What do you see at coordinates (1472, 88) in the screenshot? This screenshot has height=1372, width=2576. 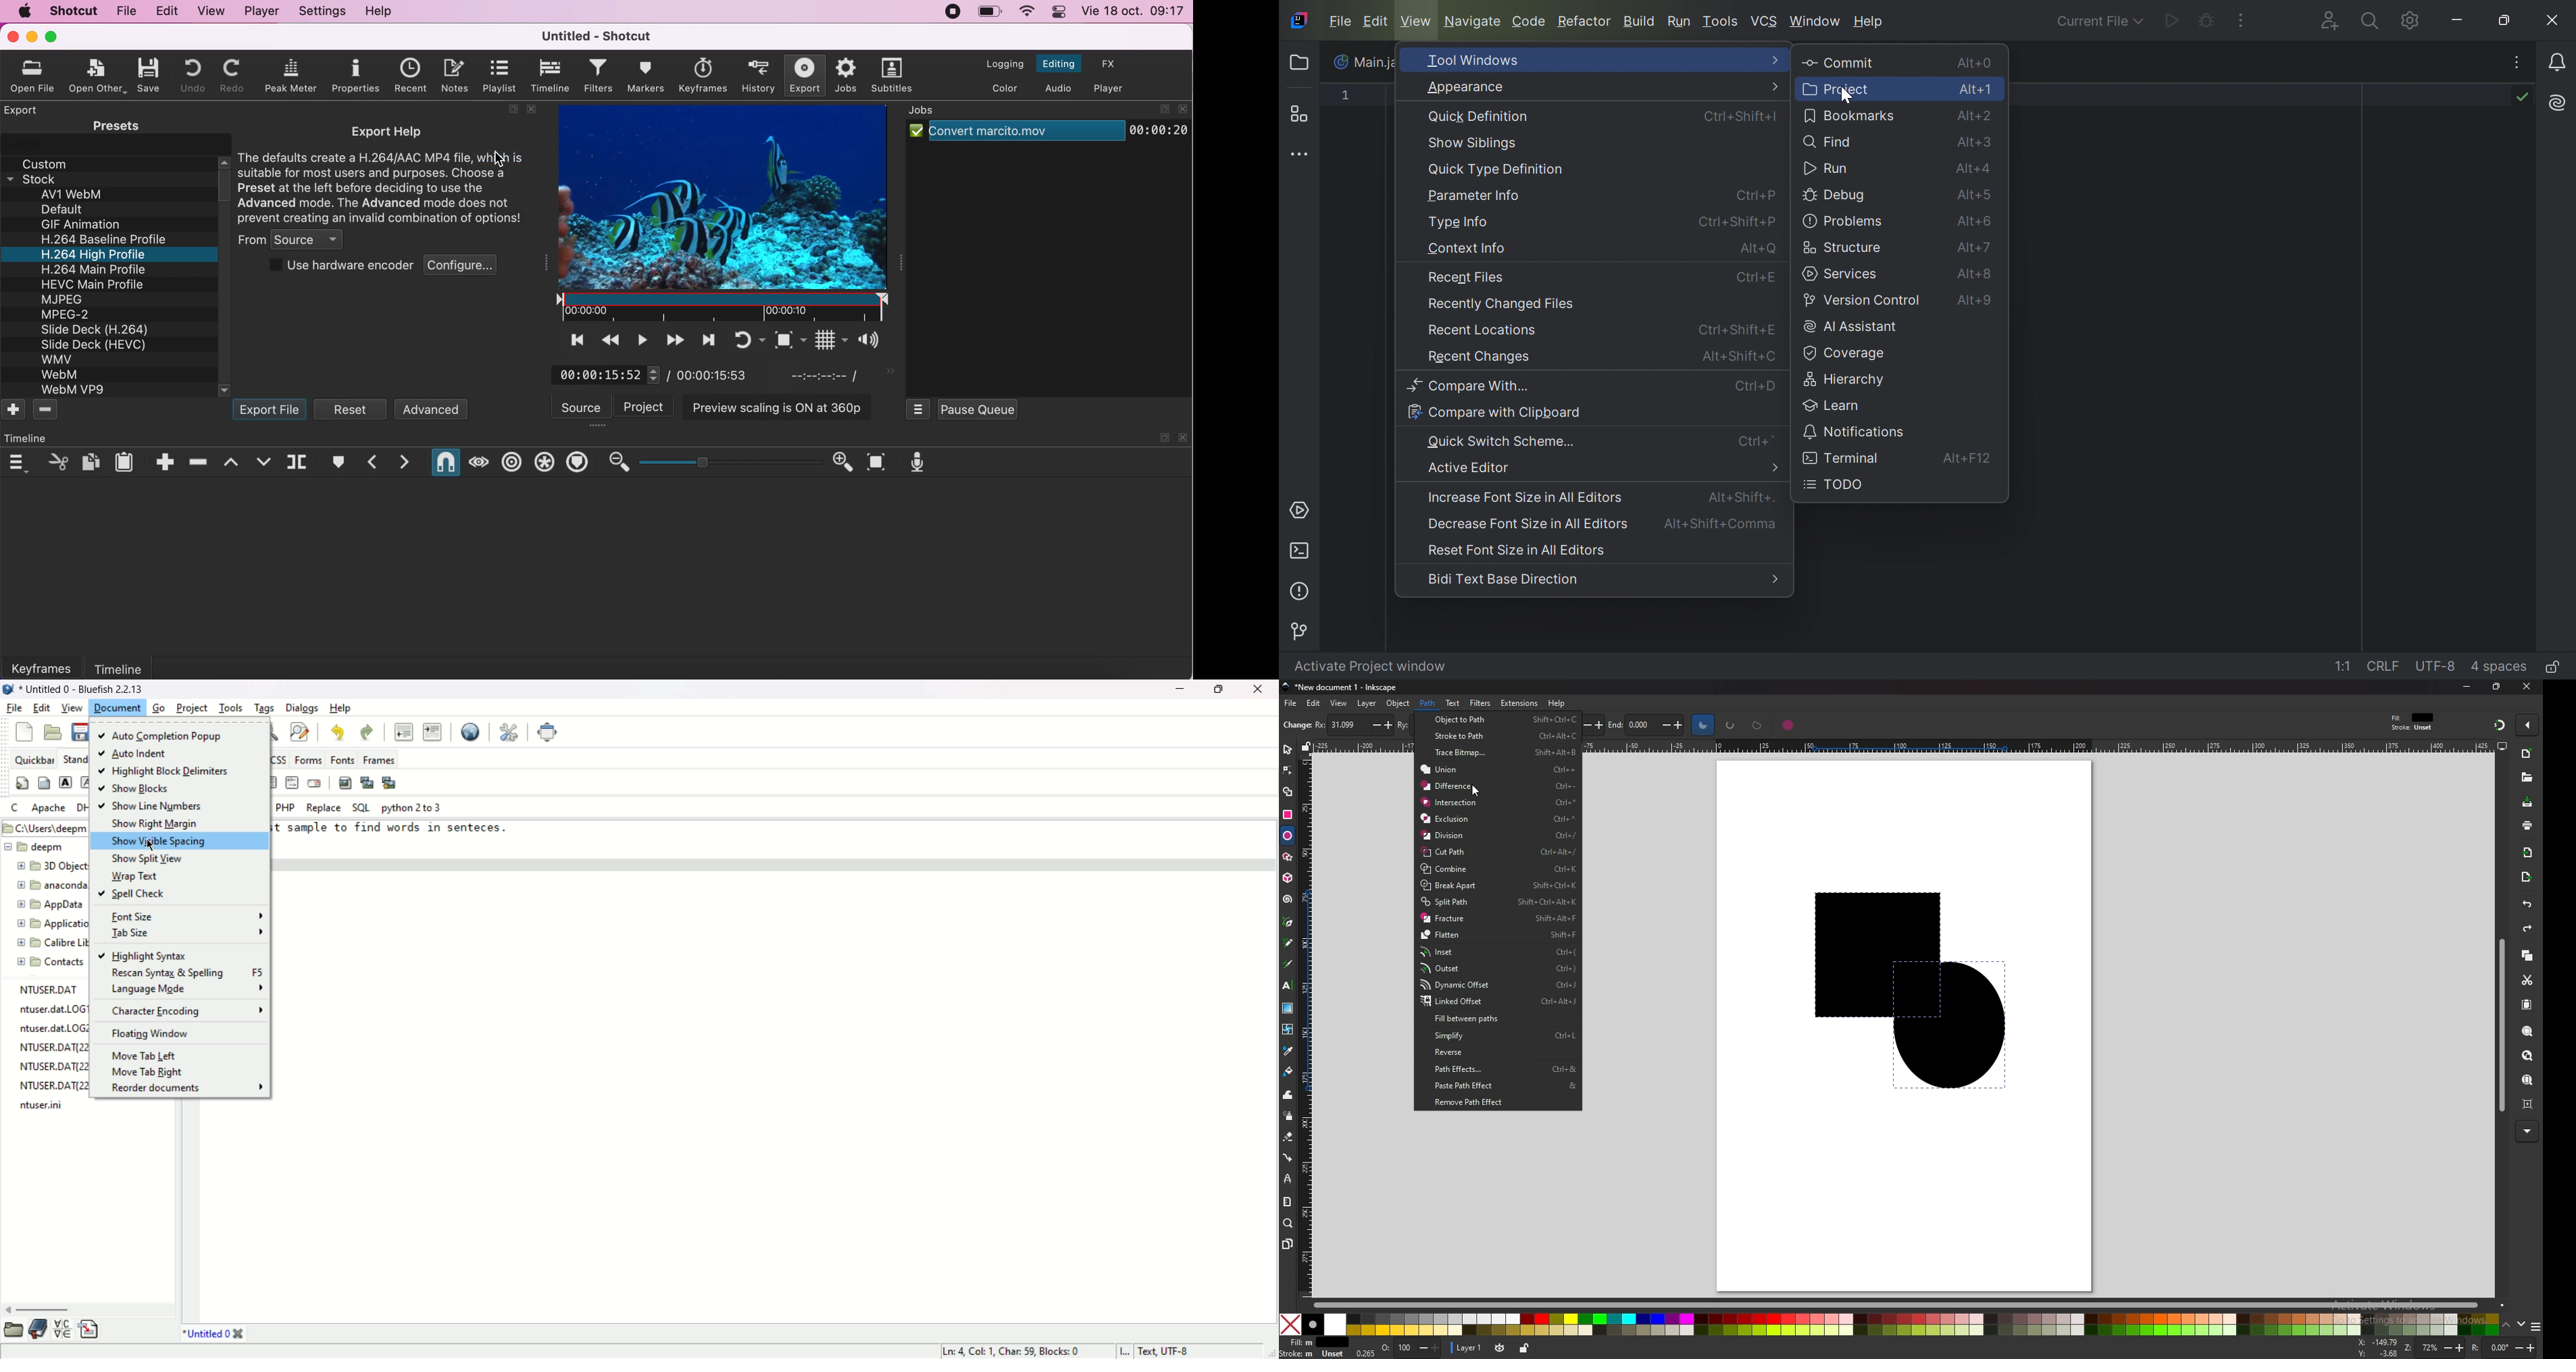 I see `Appearance` at bounding box center [1472, 88].